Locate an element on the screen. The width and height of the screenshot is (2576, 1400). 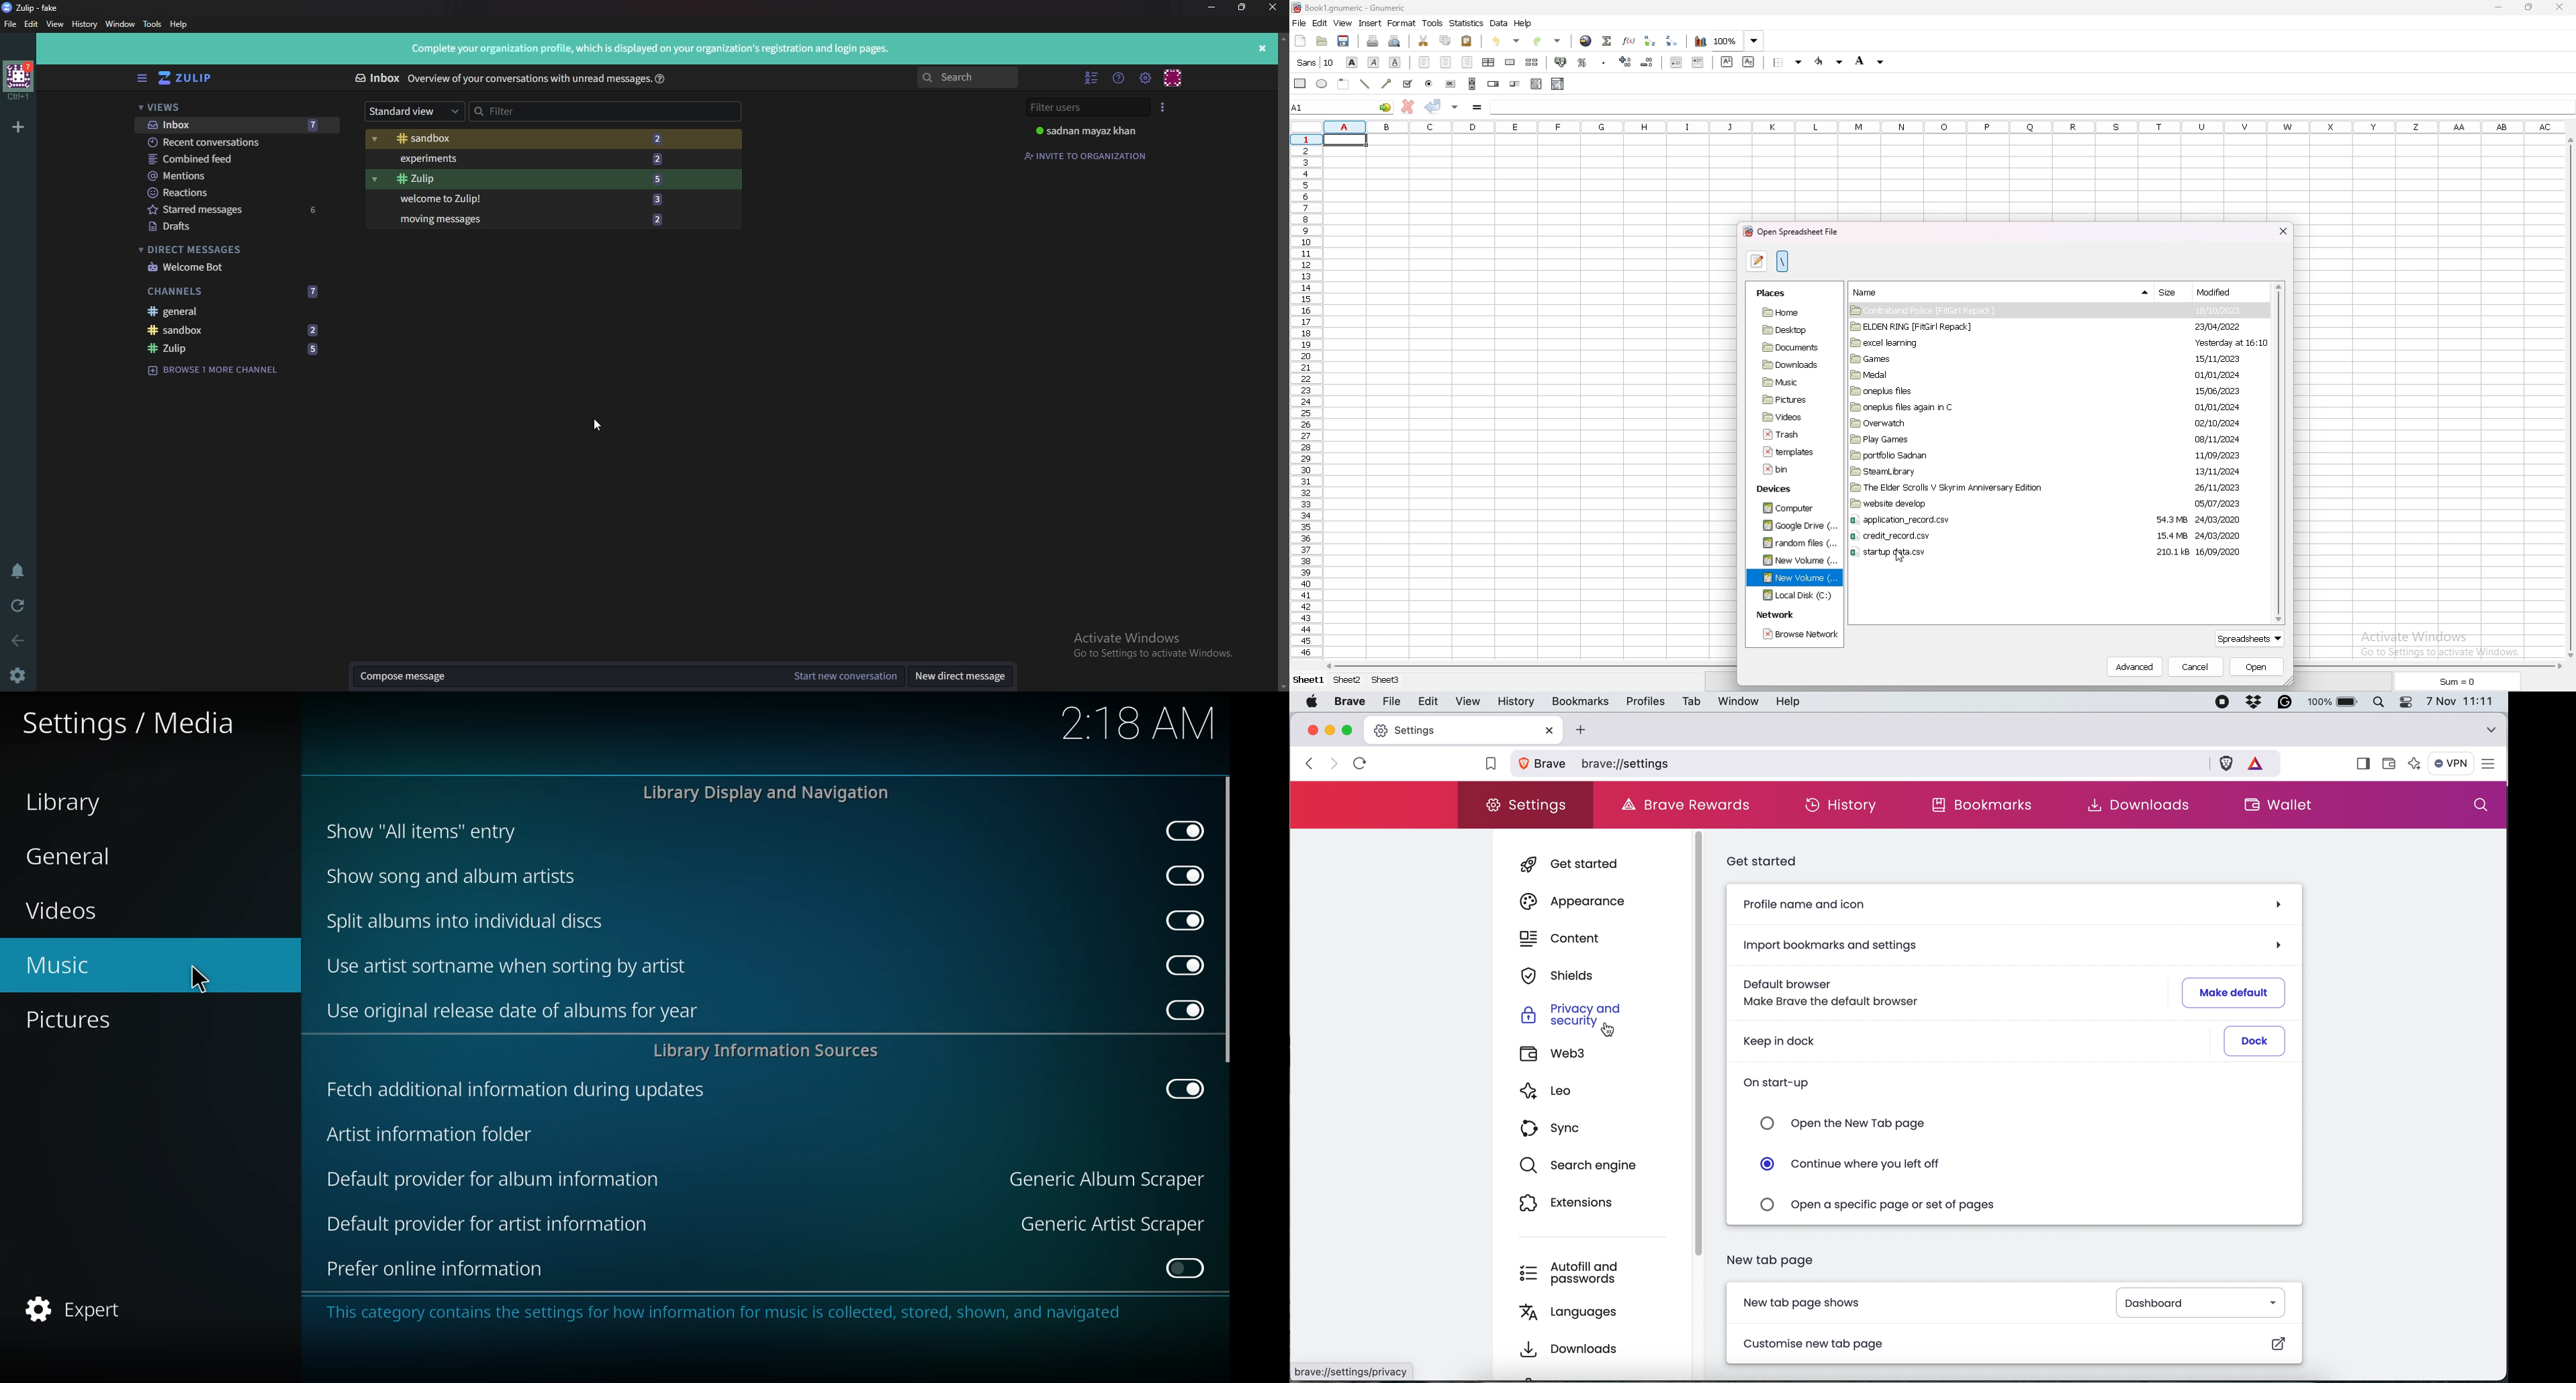
bookmarks is located at coordinates (1579, 700).